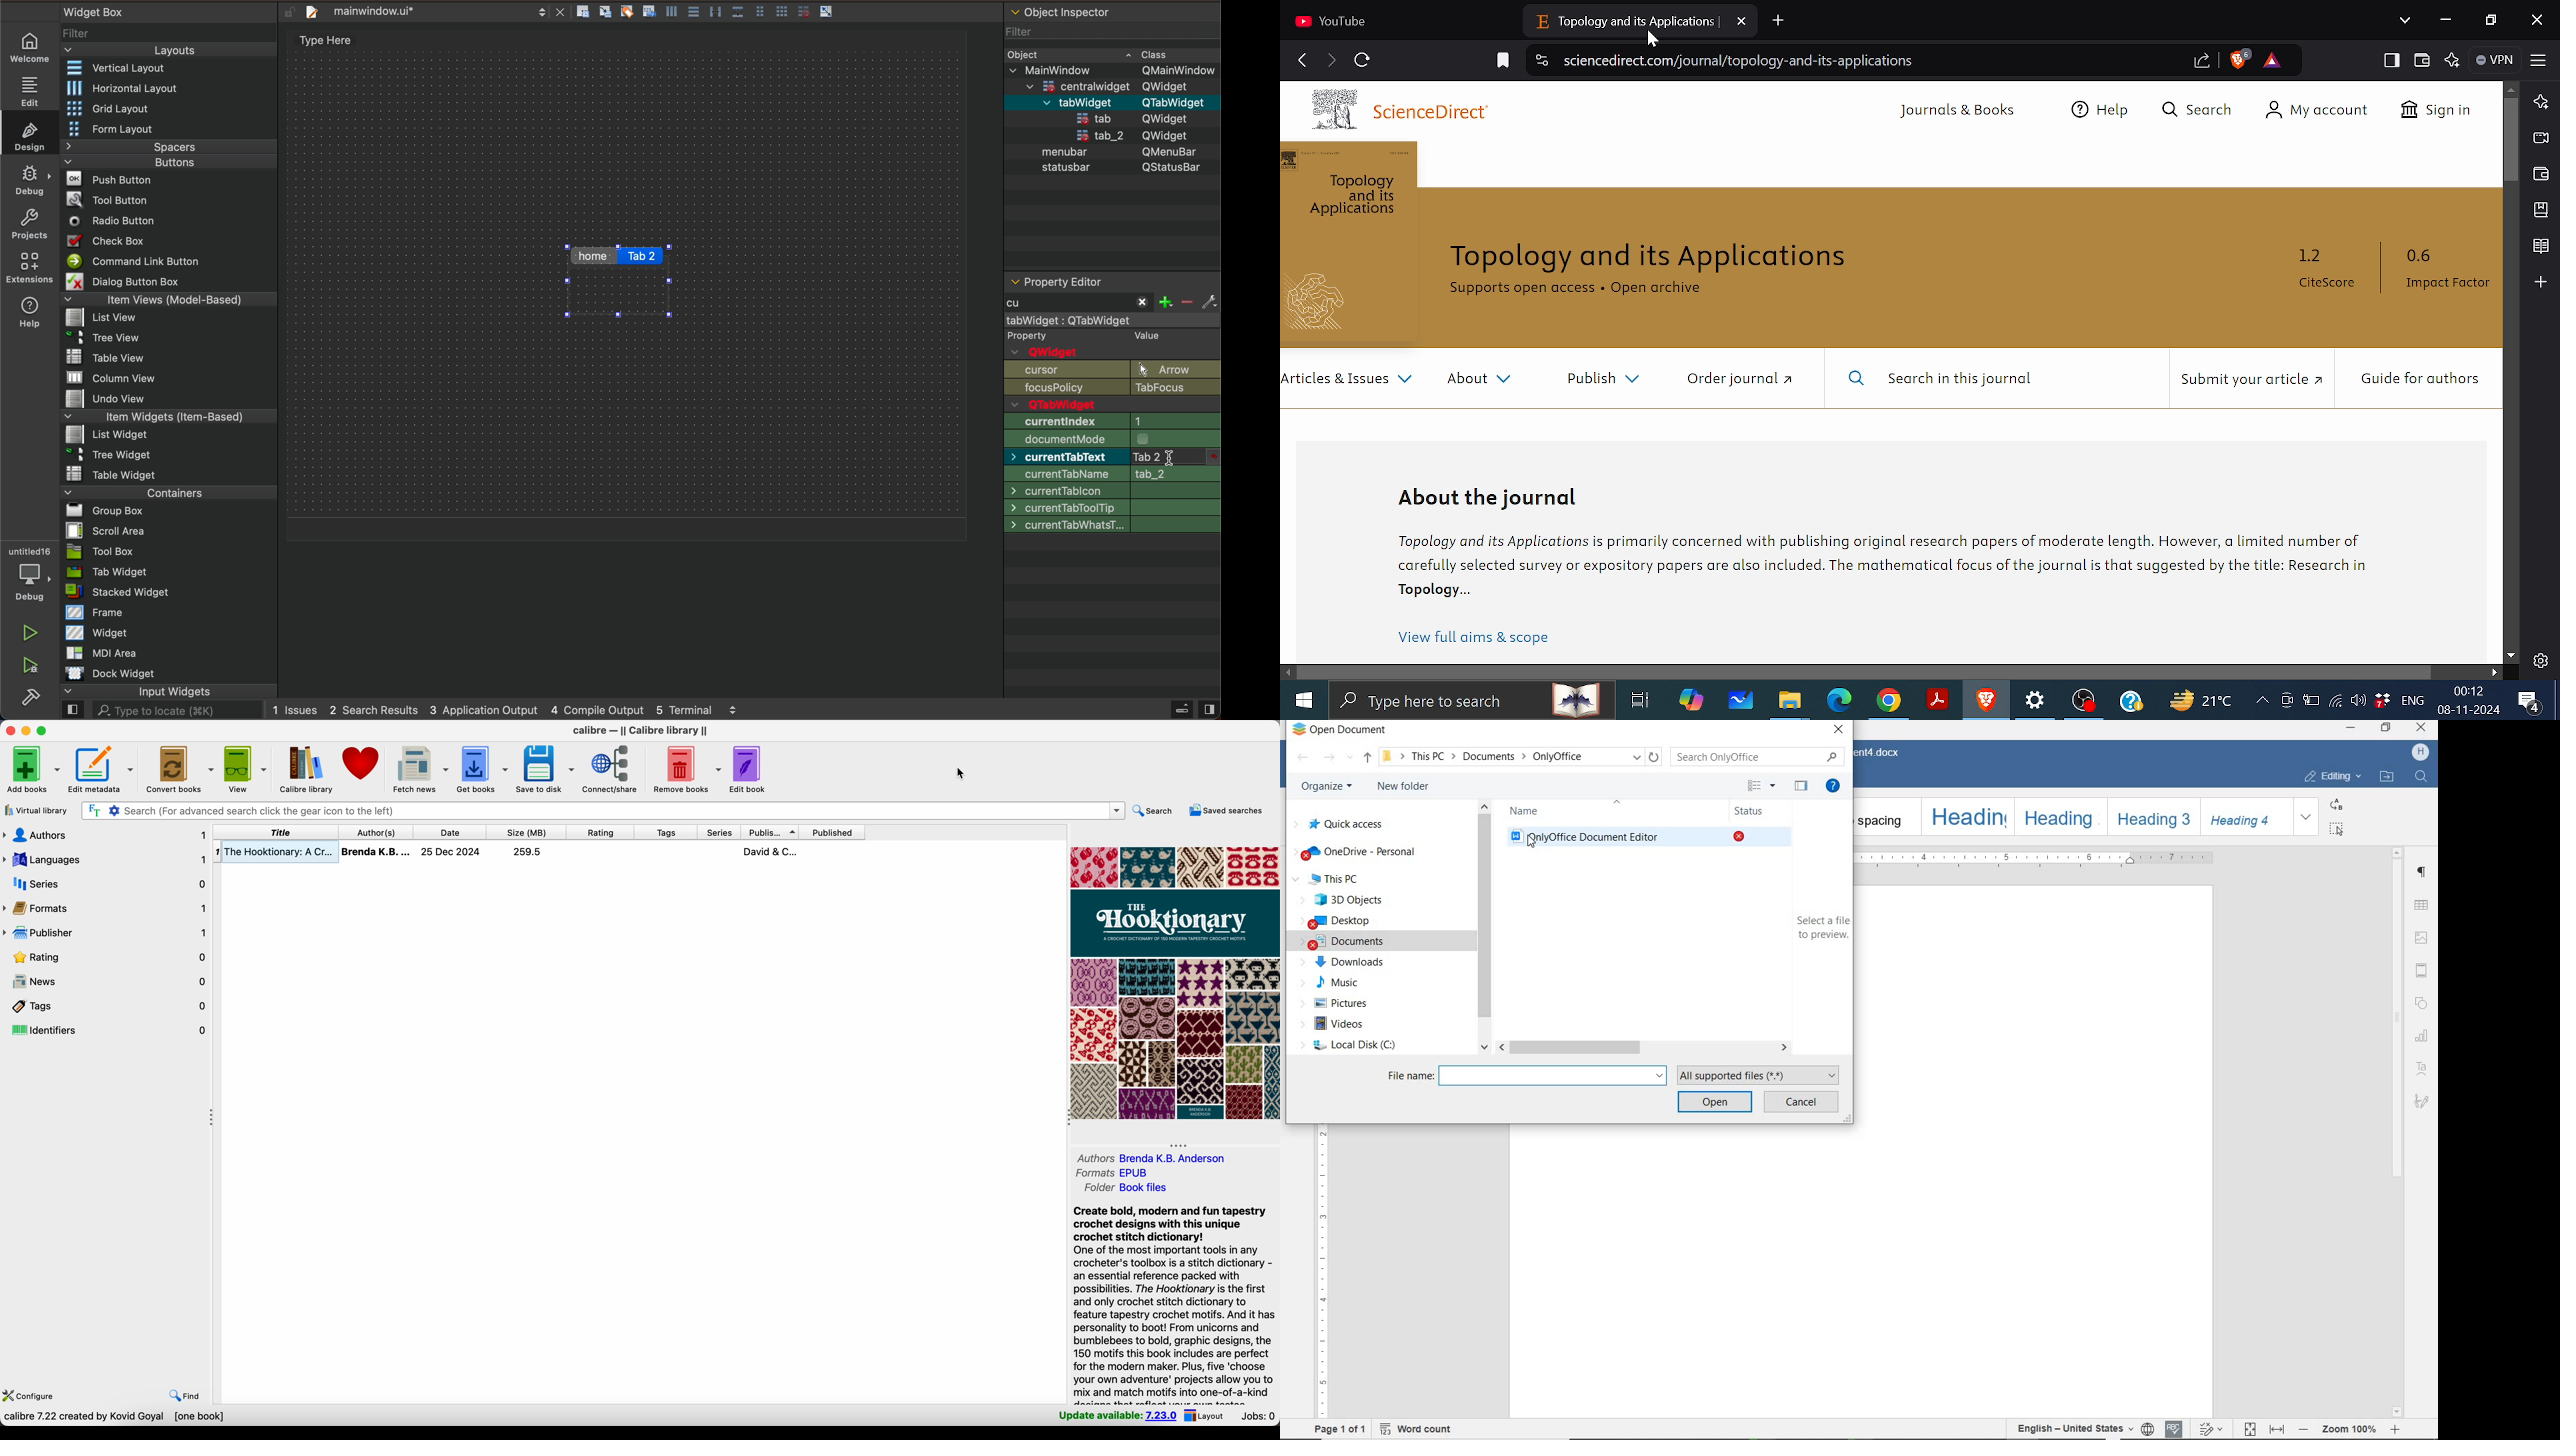  Describe the element at coordinates (621, 280) in the screenshot. I see `tabs` at that location.